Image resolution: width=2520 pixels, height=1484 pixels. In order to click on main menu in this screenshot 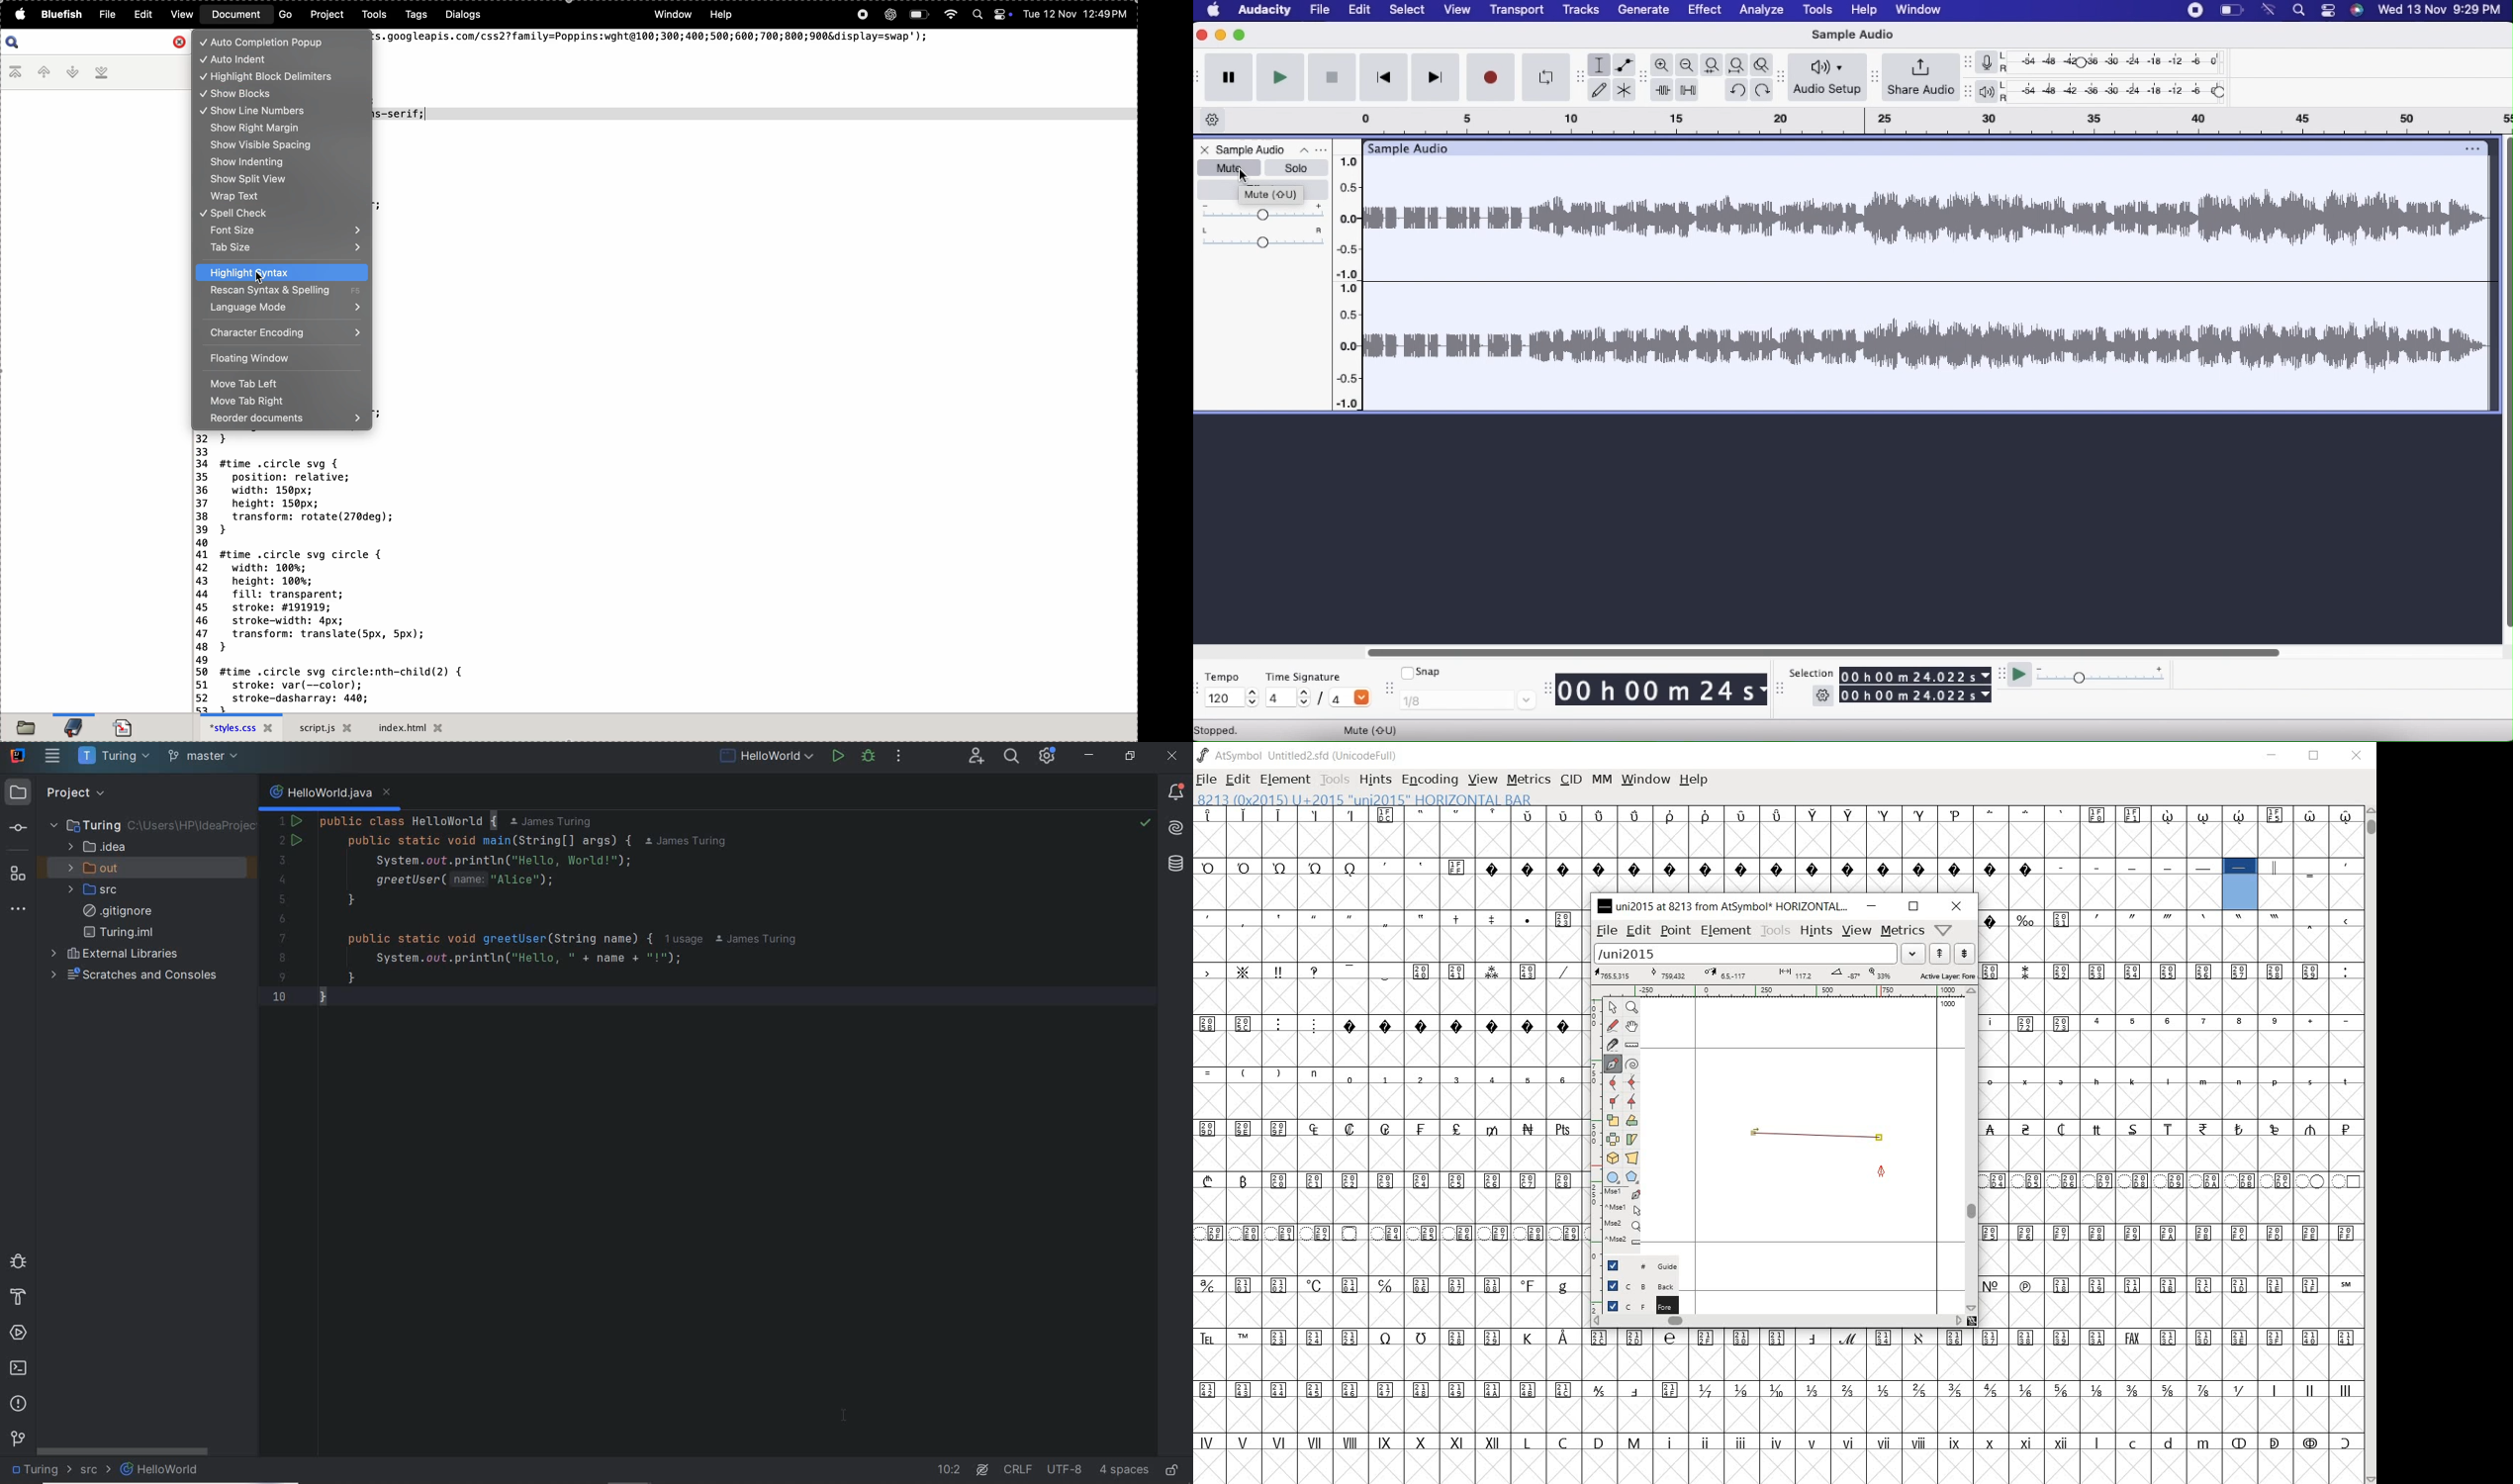, I will do `click(53, 756)`.